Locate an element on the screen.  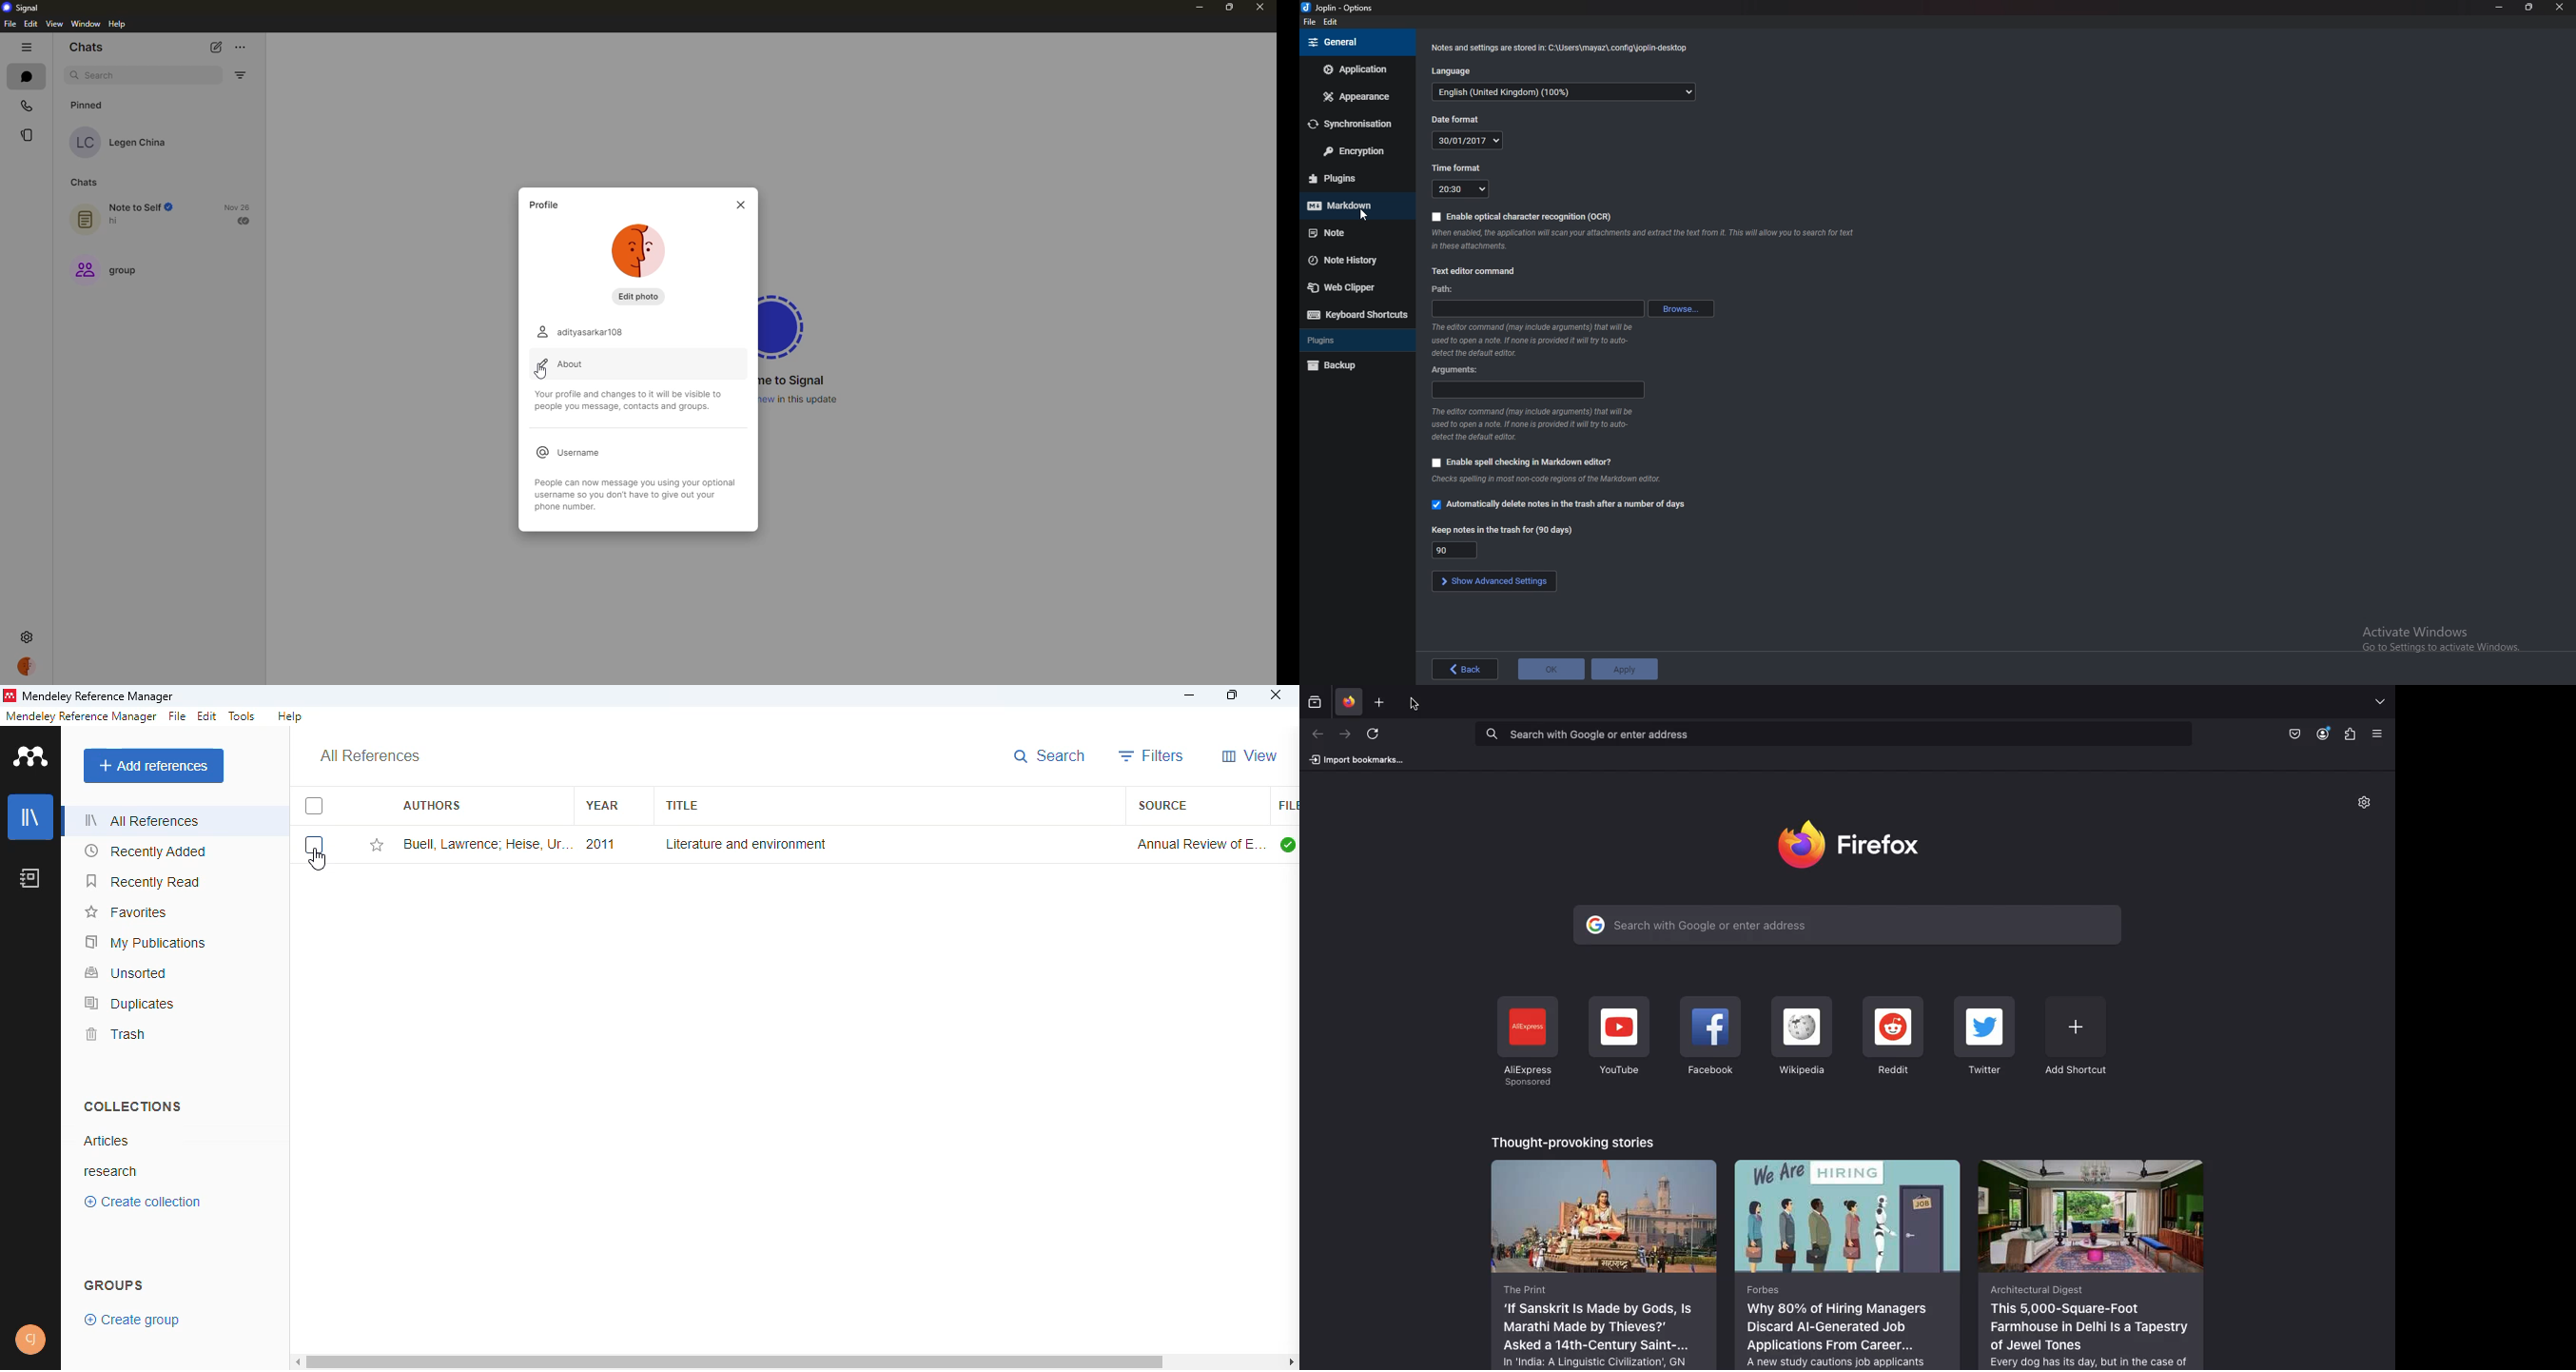
tab is located at coordinates (1350, 703).